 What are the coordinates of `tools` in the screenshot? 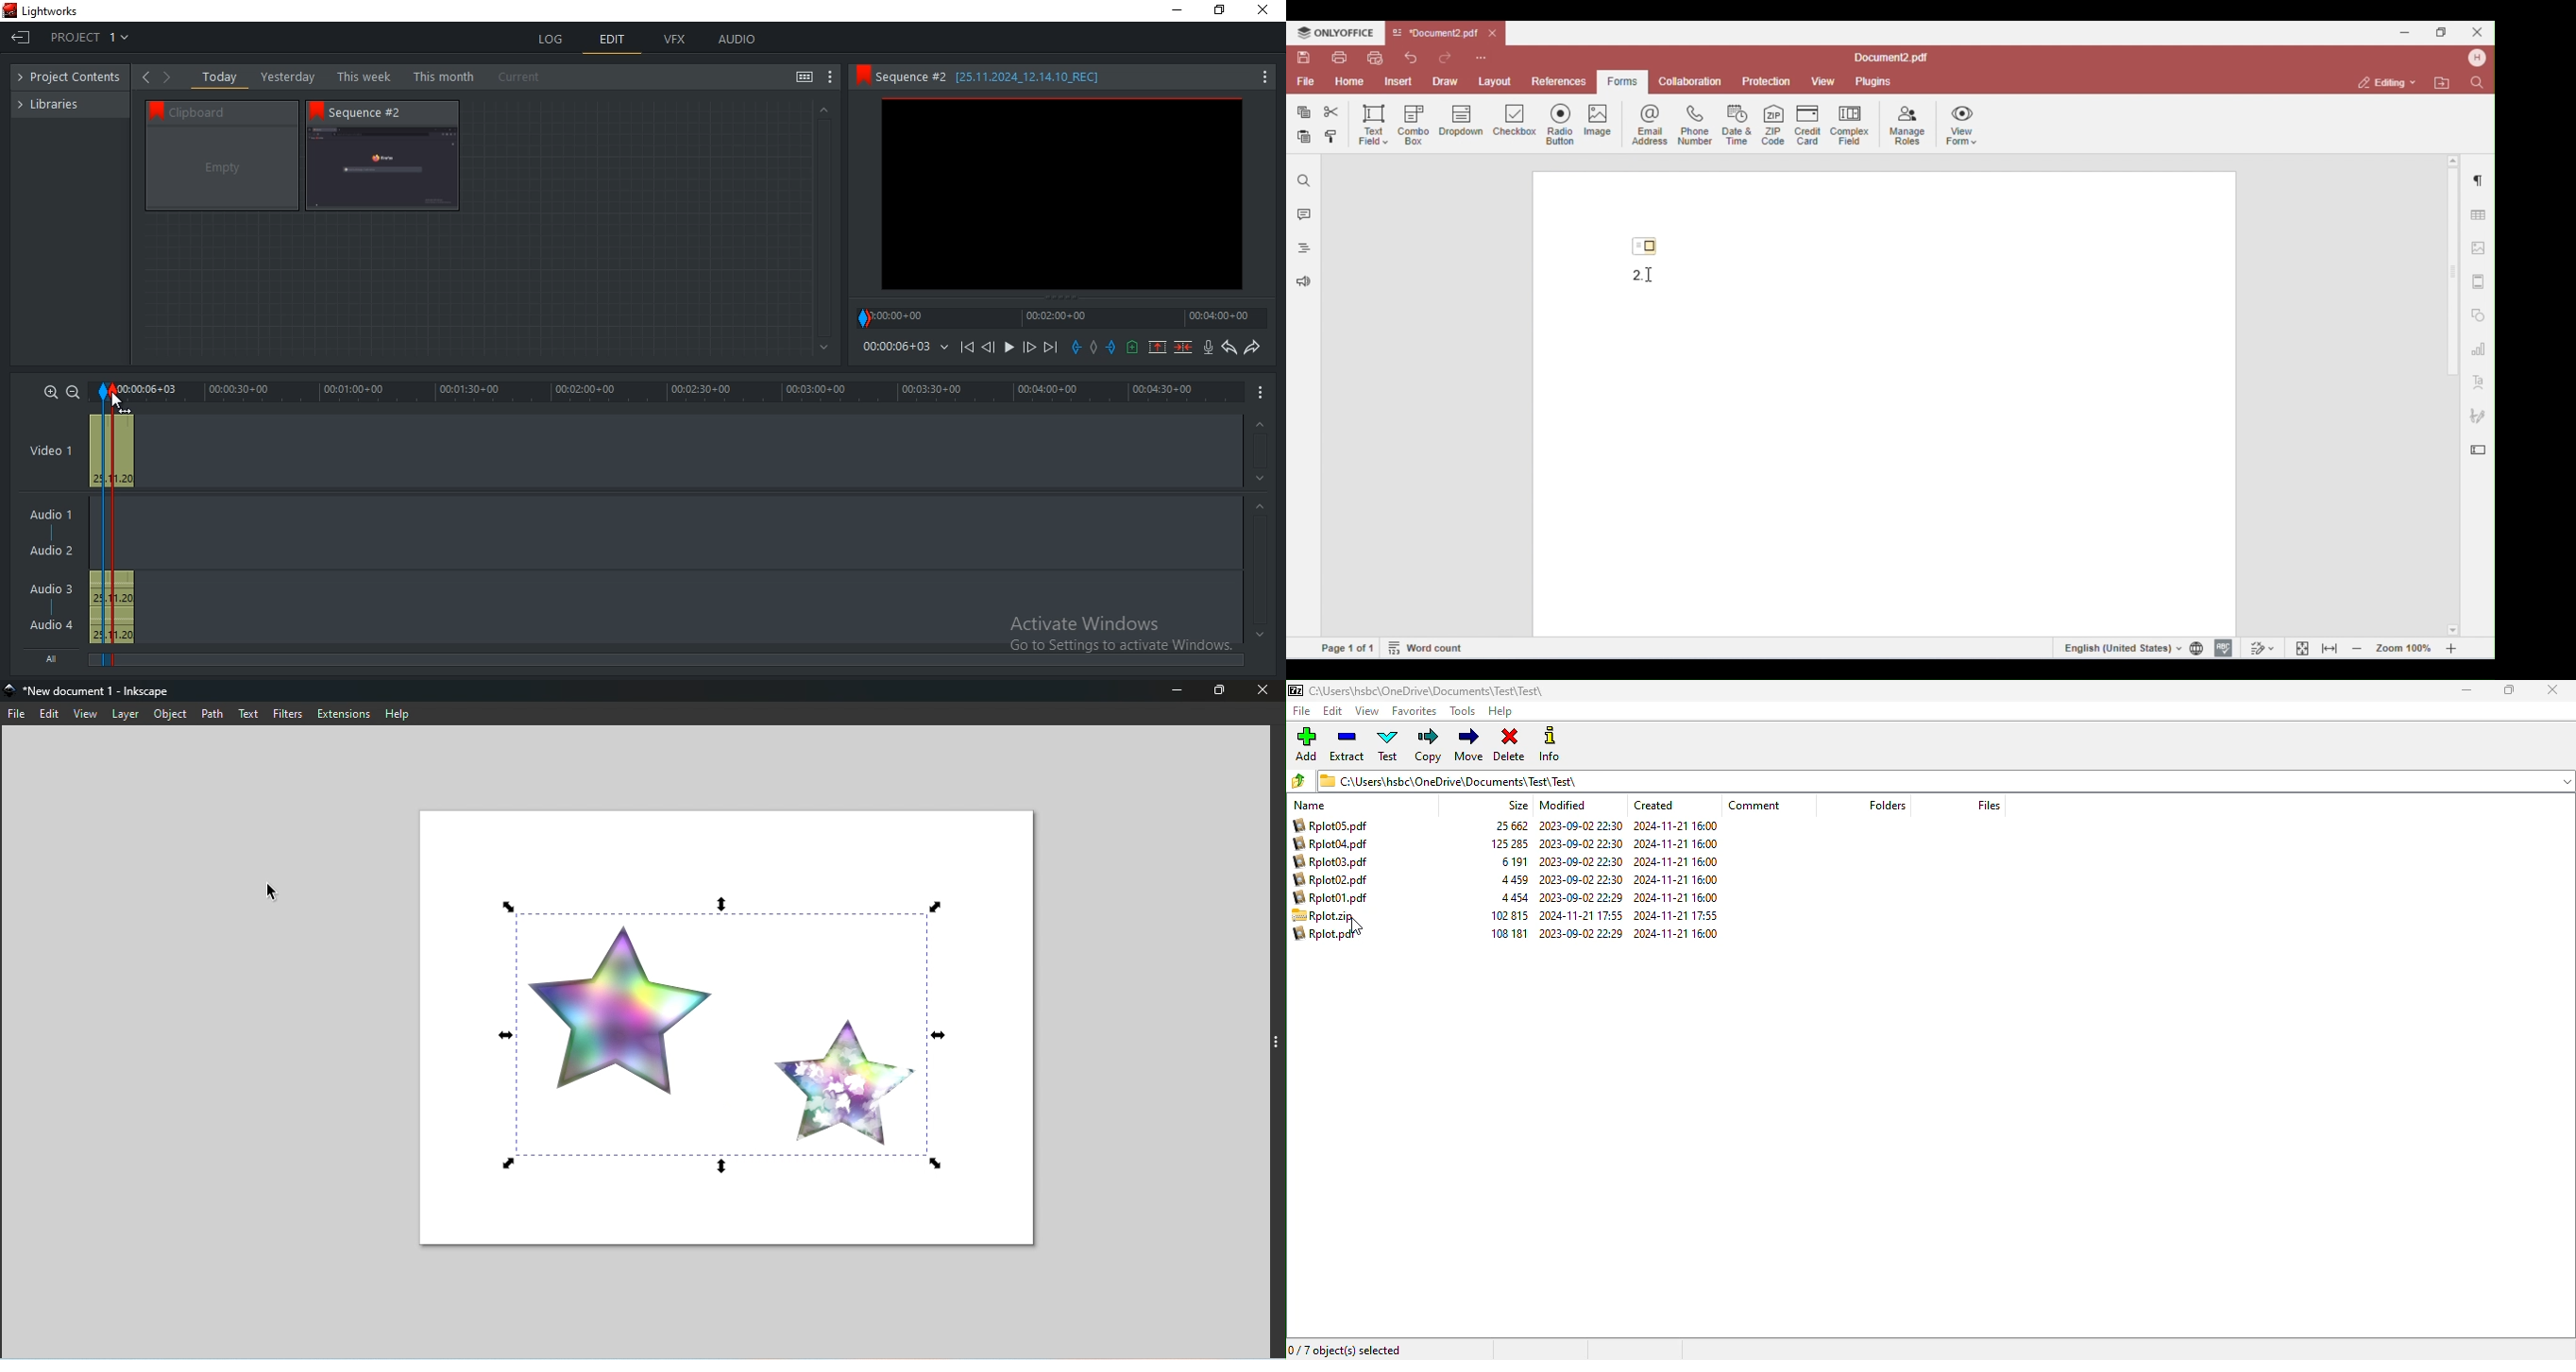 It's located at (1463, 710).